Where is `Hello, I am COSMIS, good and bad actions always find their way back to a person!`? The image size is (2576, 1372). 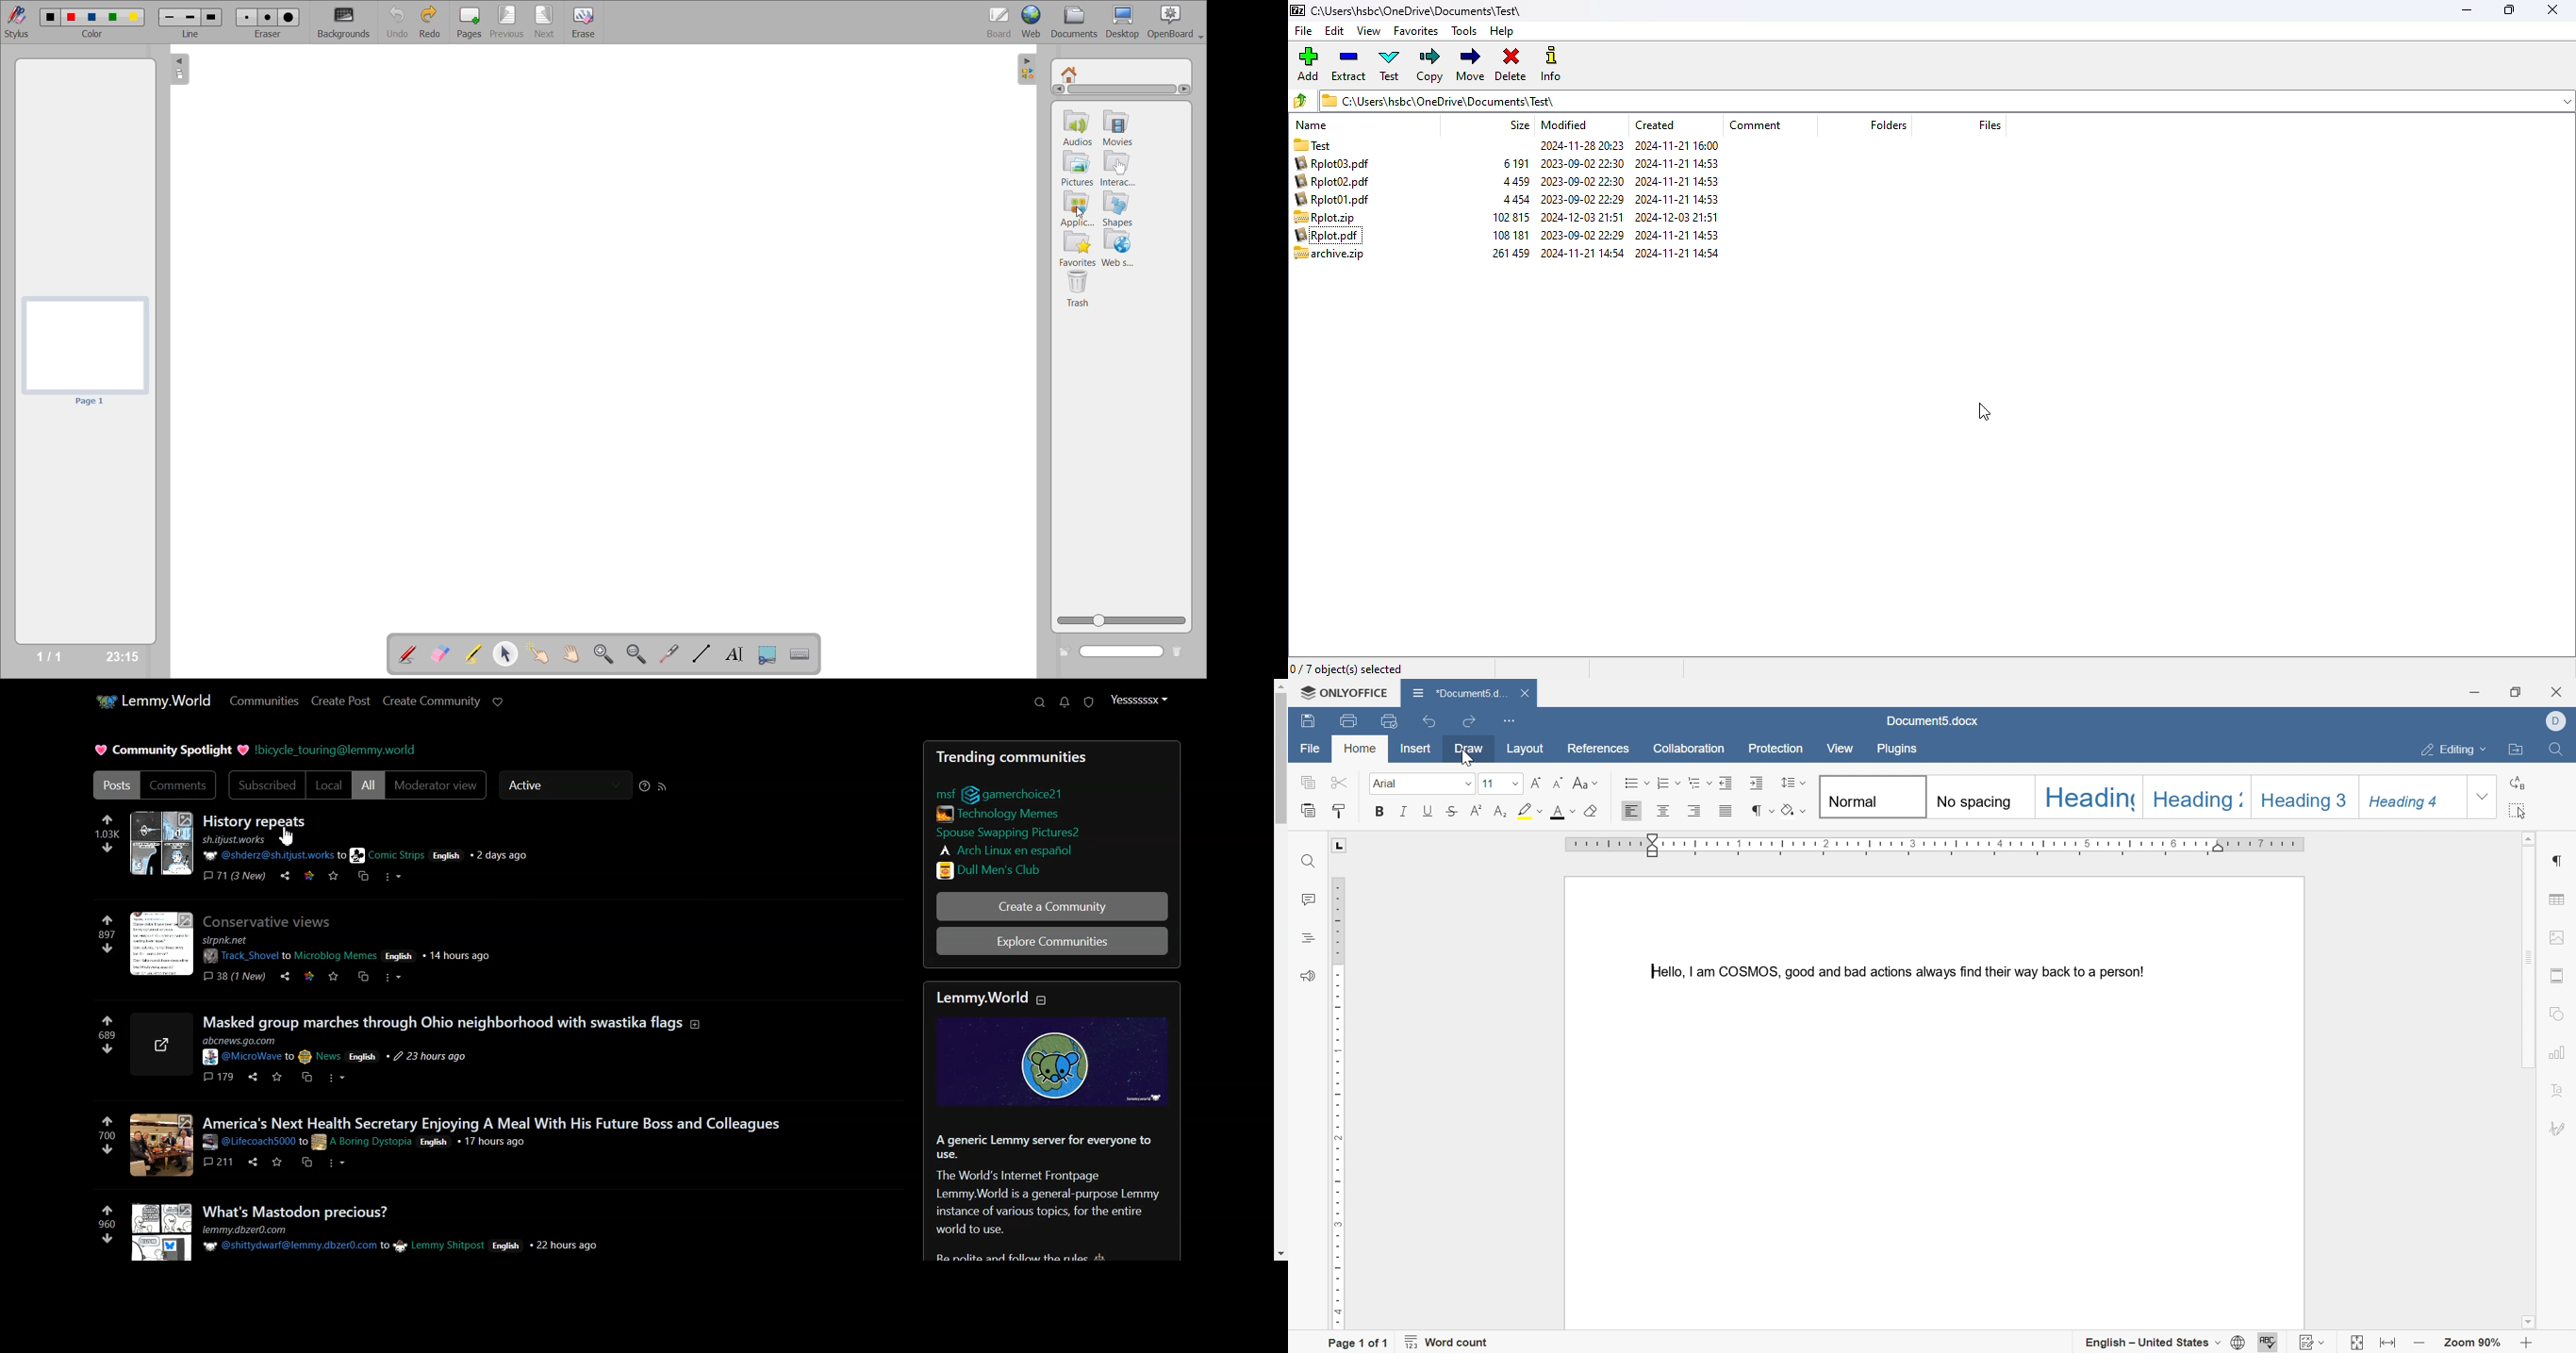
Hello, I am COSMIS, good and bad actions always find their way back to a person! is located at coordinates (1894, 969).